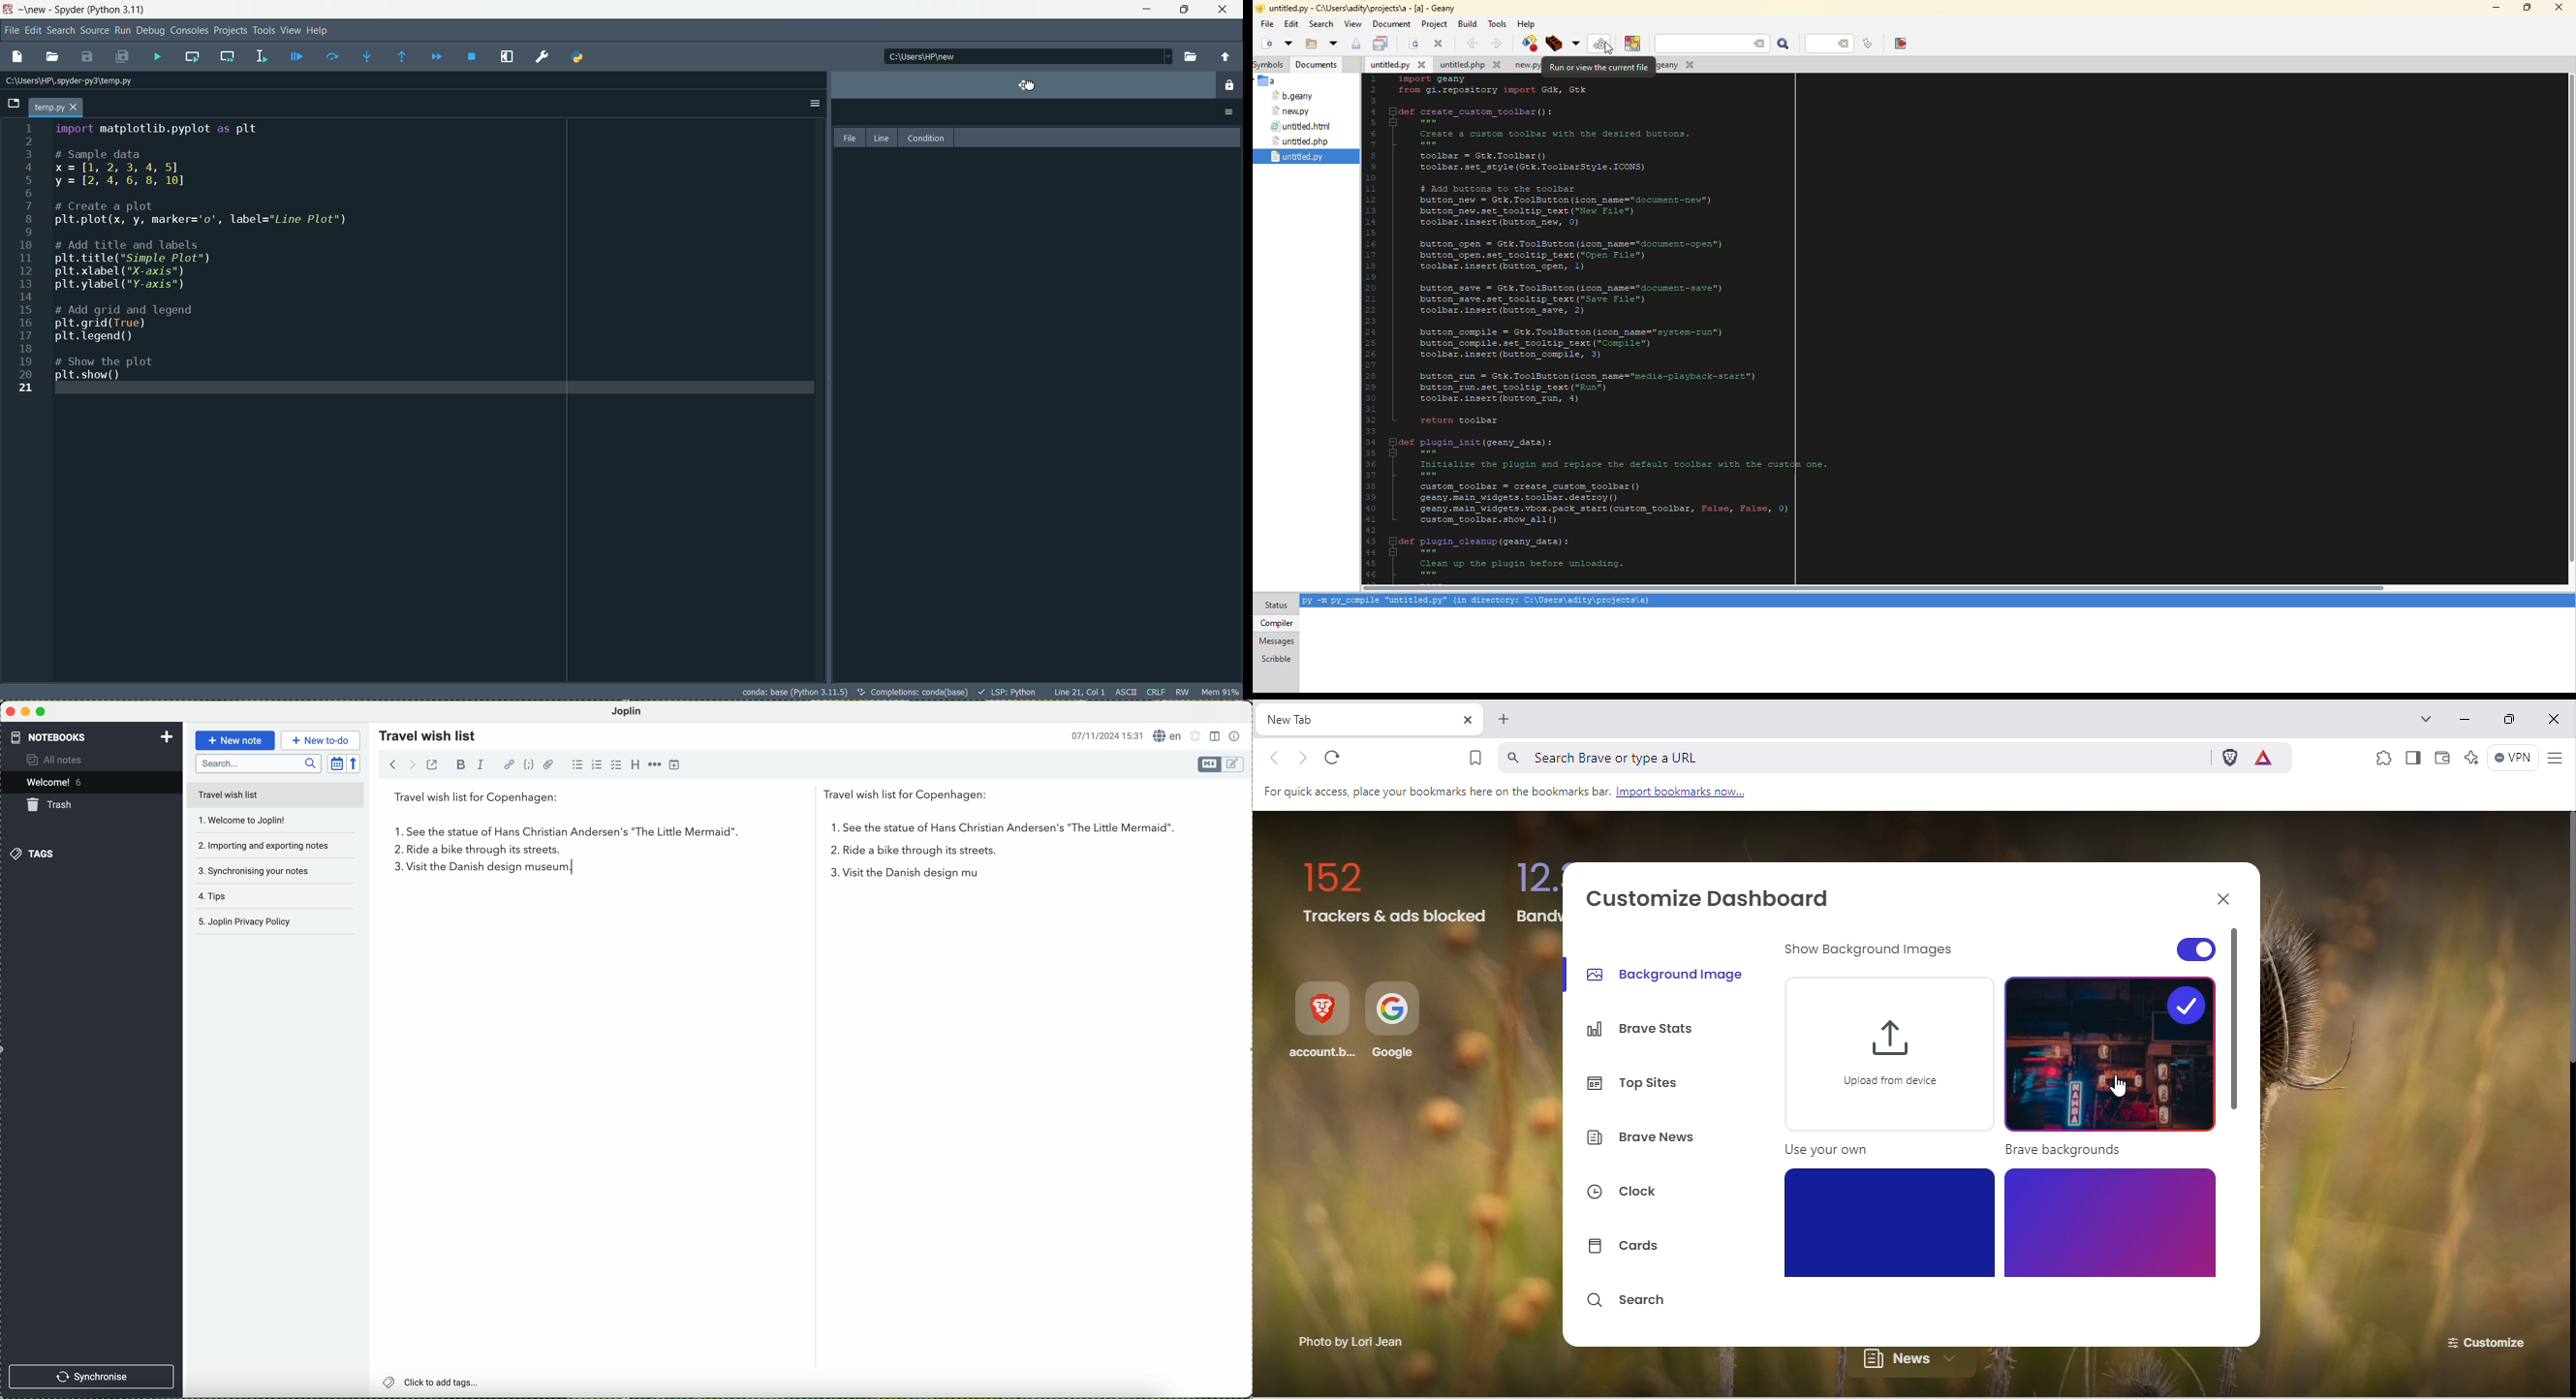  Describe the element at coordinates (543, 56) in the screenshot. I see `preferences` at that location.